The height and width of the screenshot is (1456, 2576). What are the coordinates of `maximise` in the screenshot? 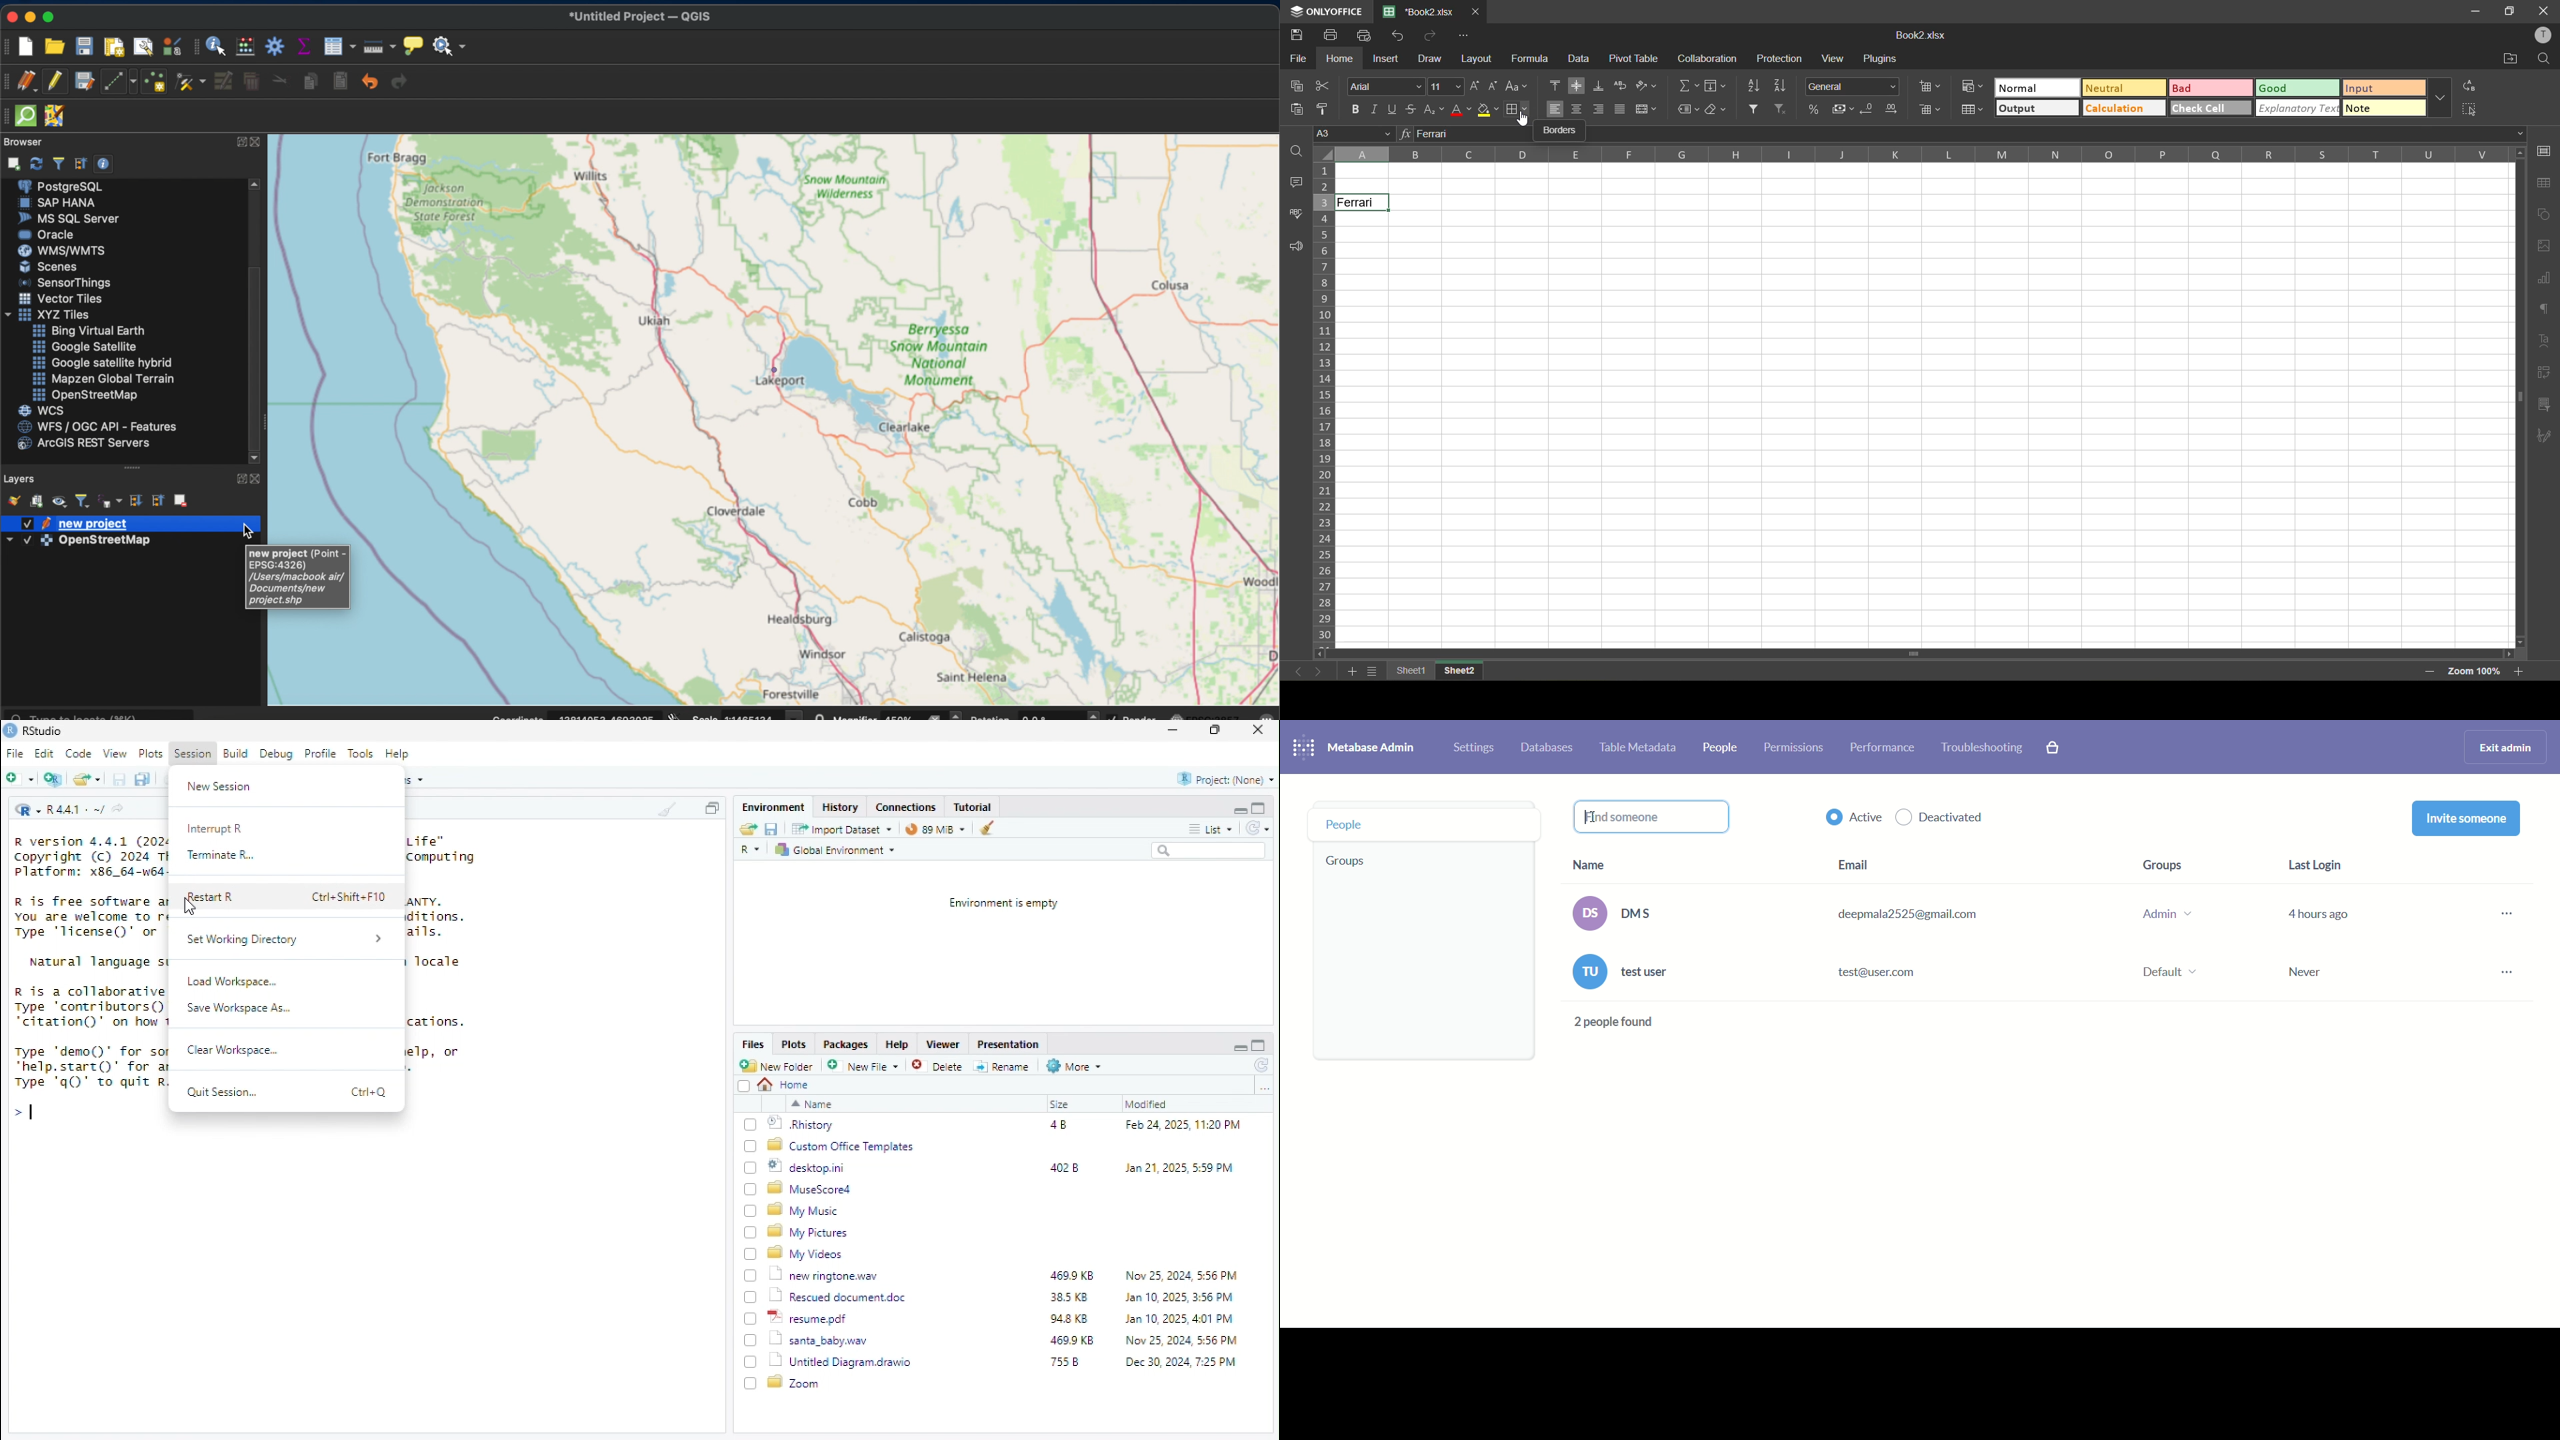 It's located at (1259, 807).